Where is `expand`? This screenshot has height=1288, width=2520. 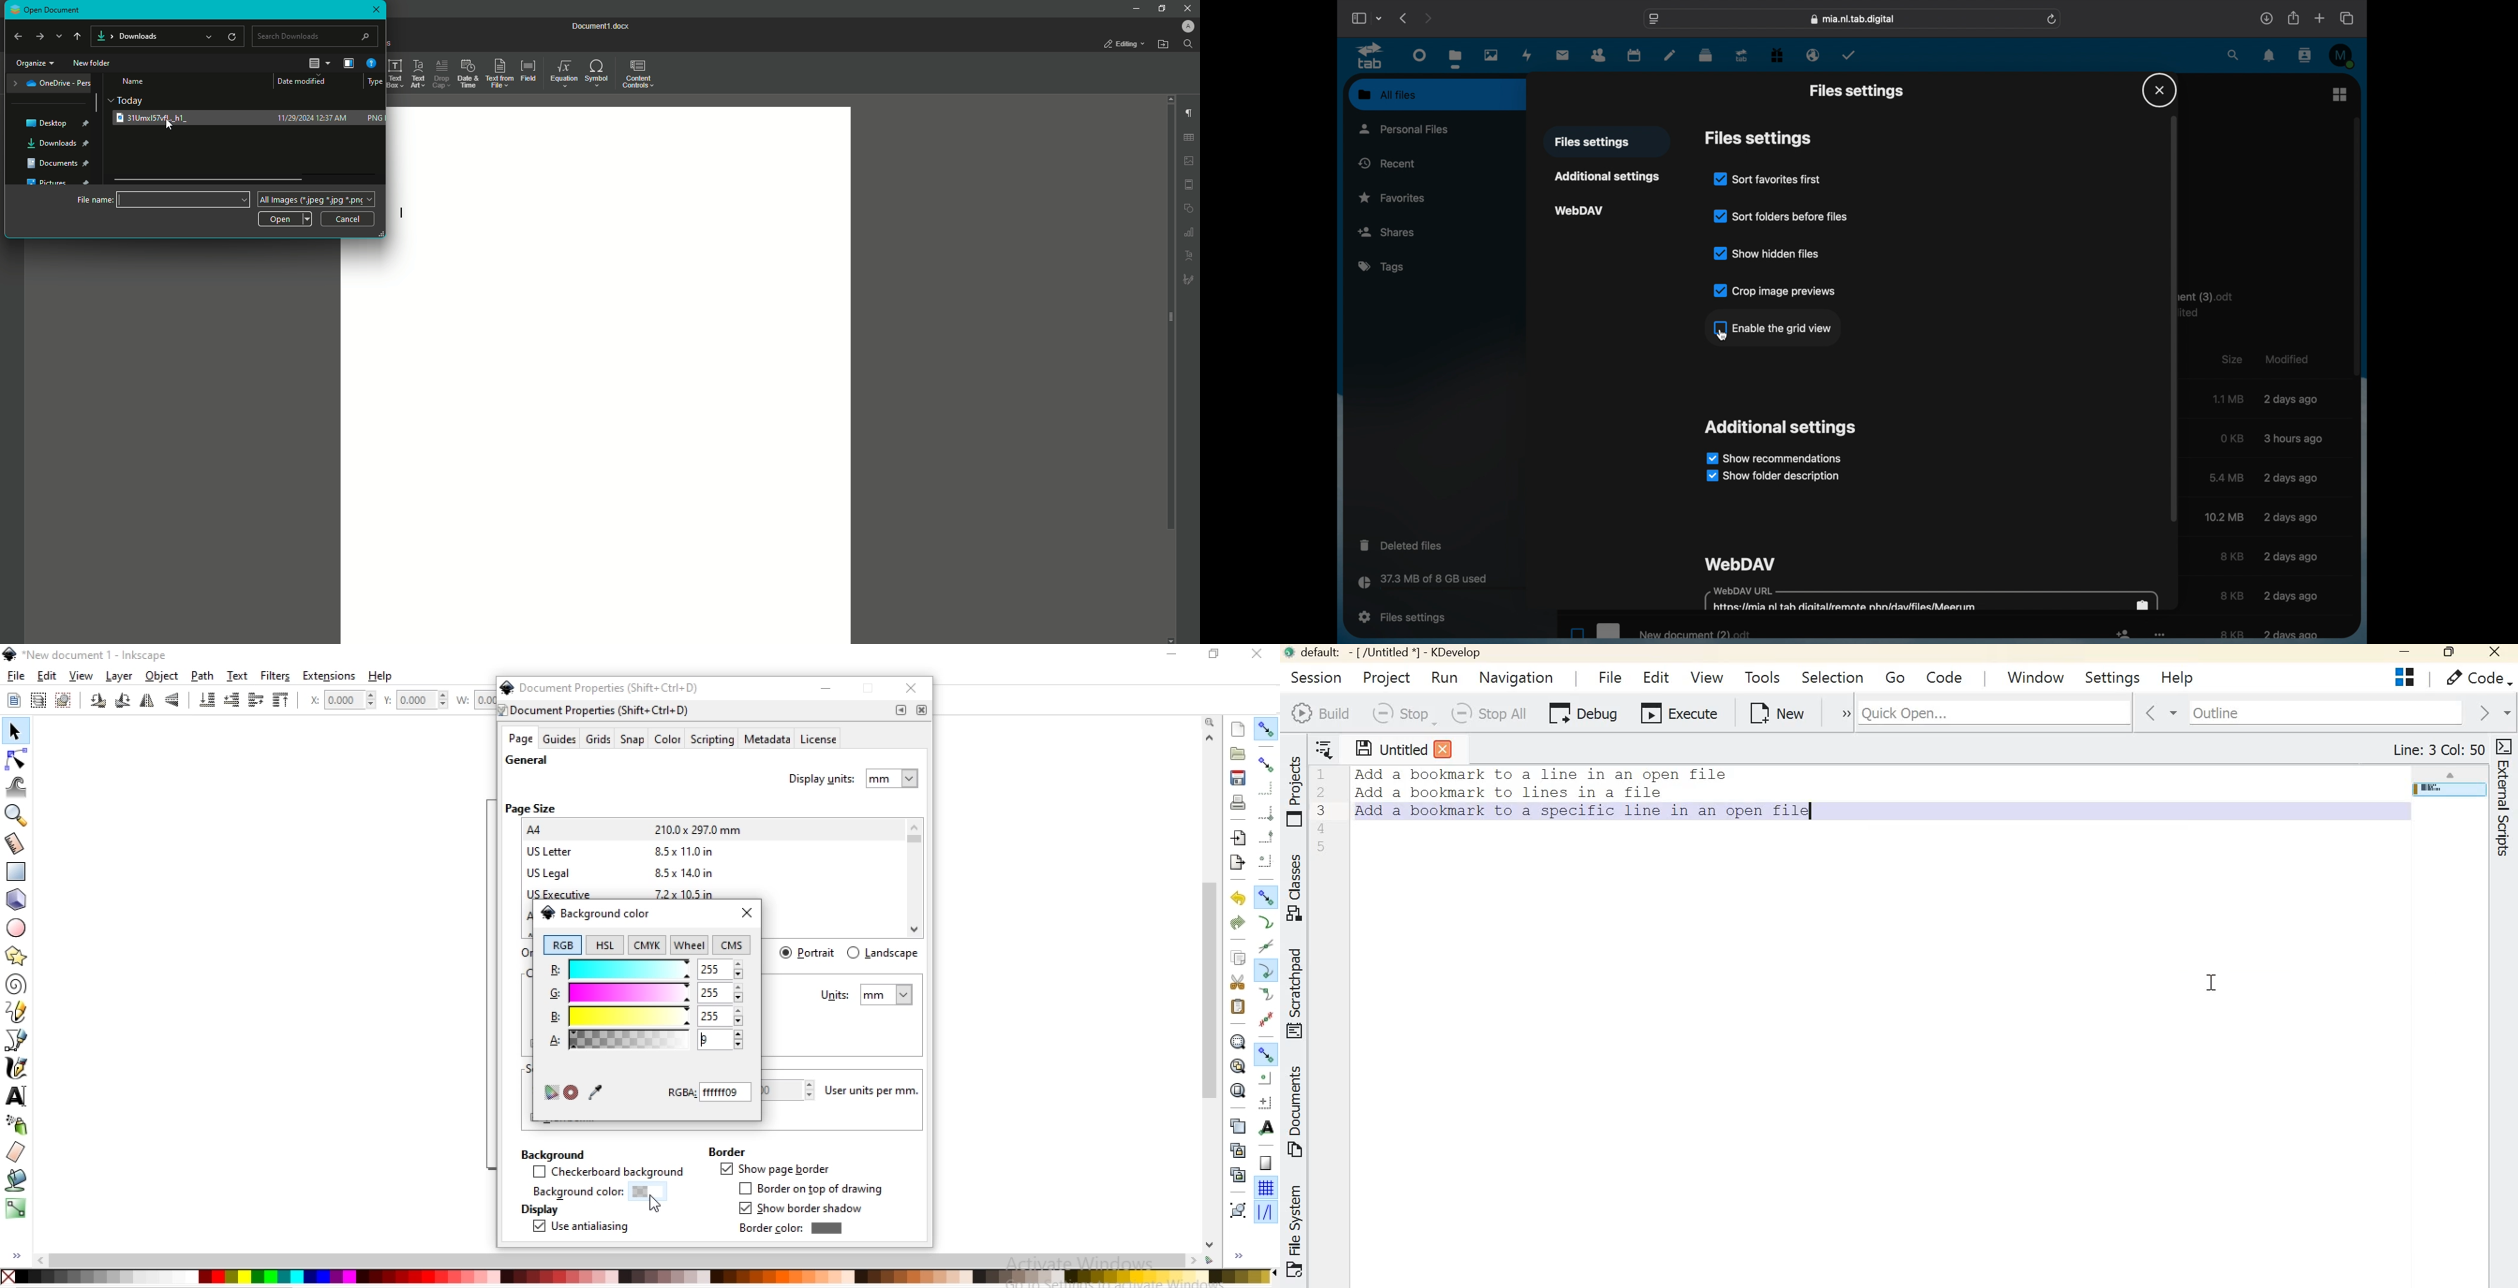 expand is located at coordinates (1839, 712).